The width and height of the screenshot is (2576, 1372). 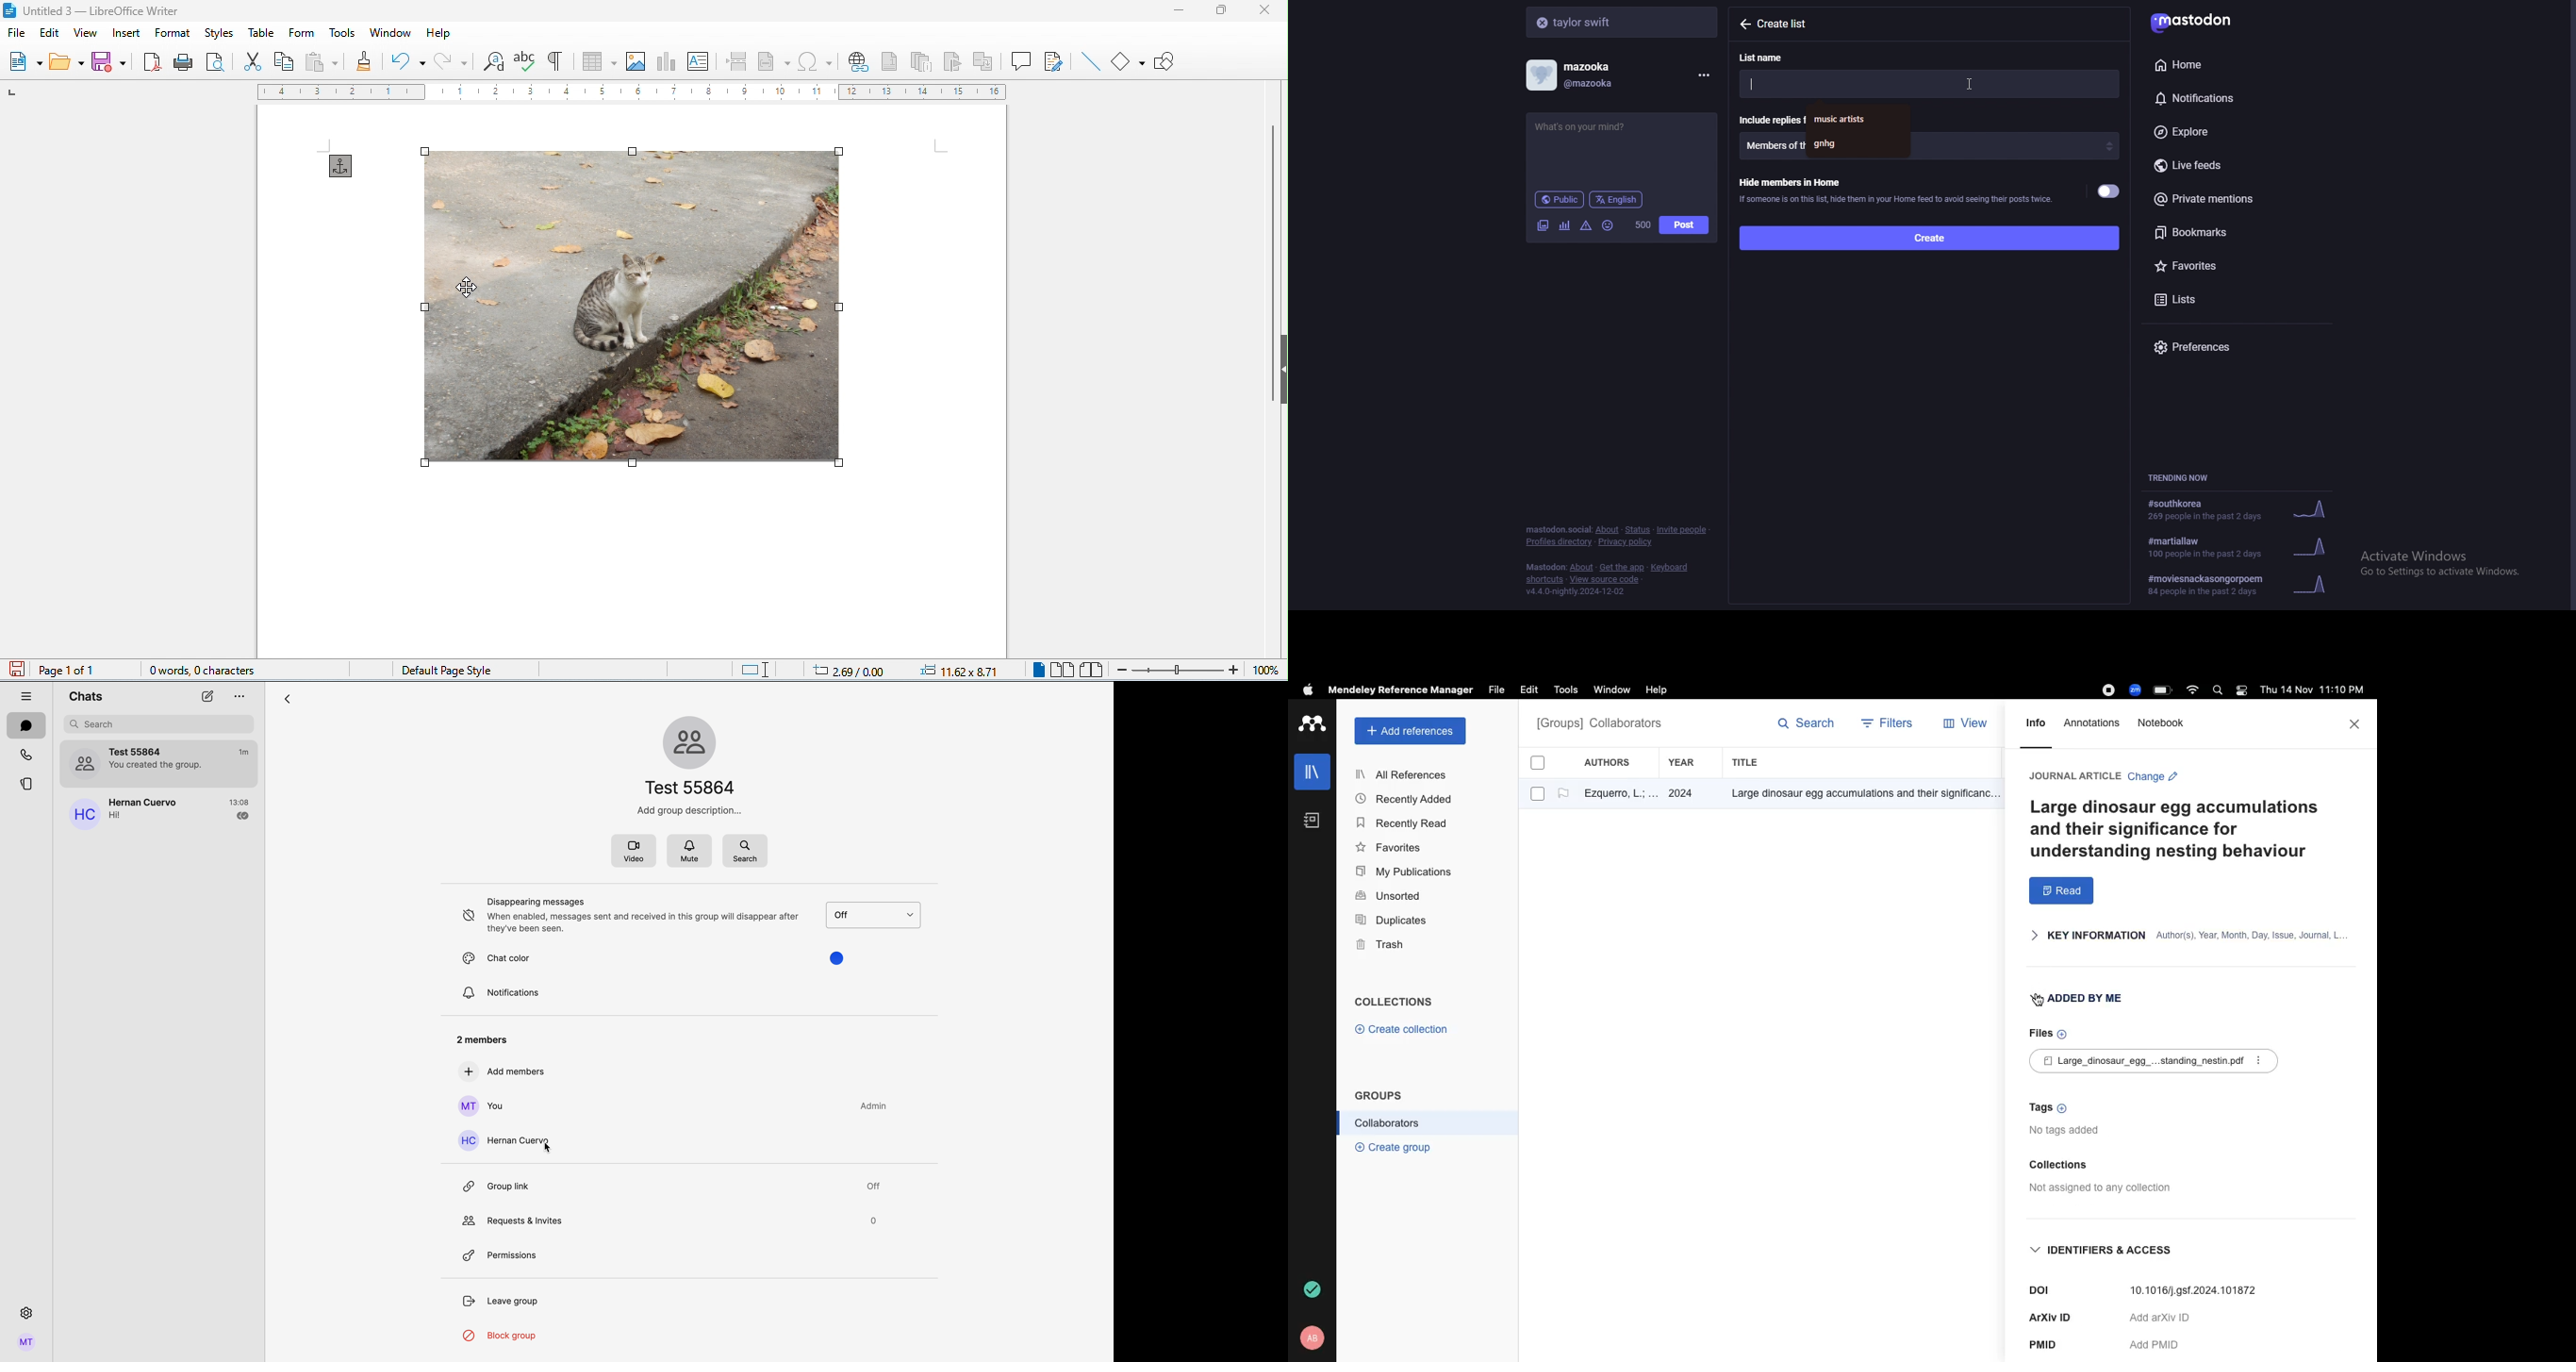 I want to click on Duplicates, so click(x=1392, y=921).